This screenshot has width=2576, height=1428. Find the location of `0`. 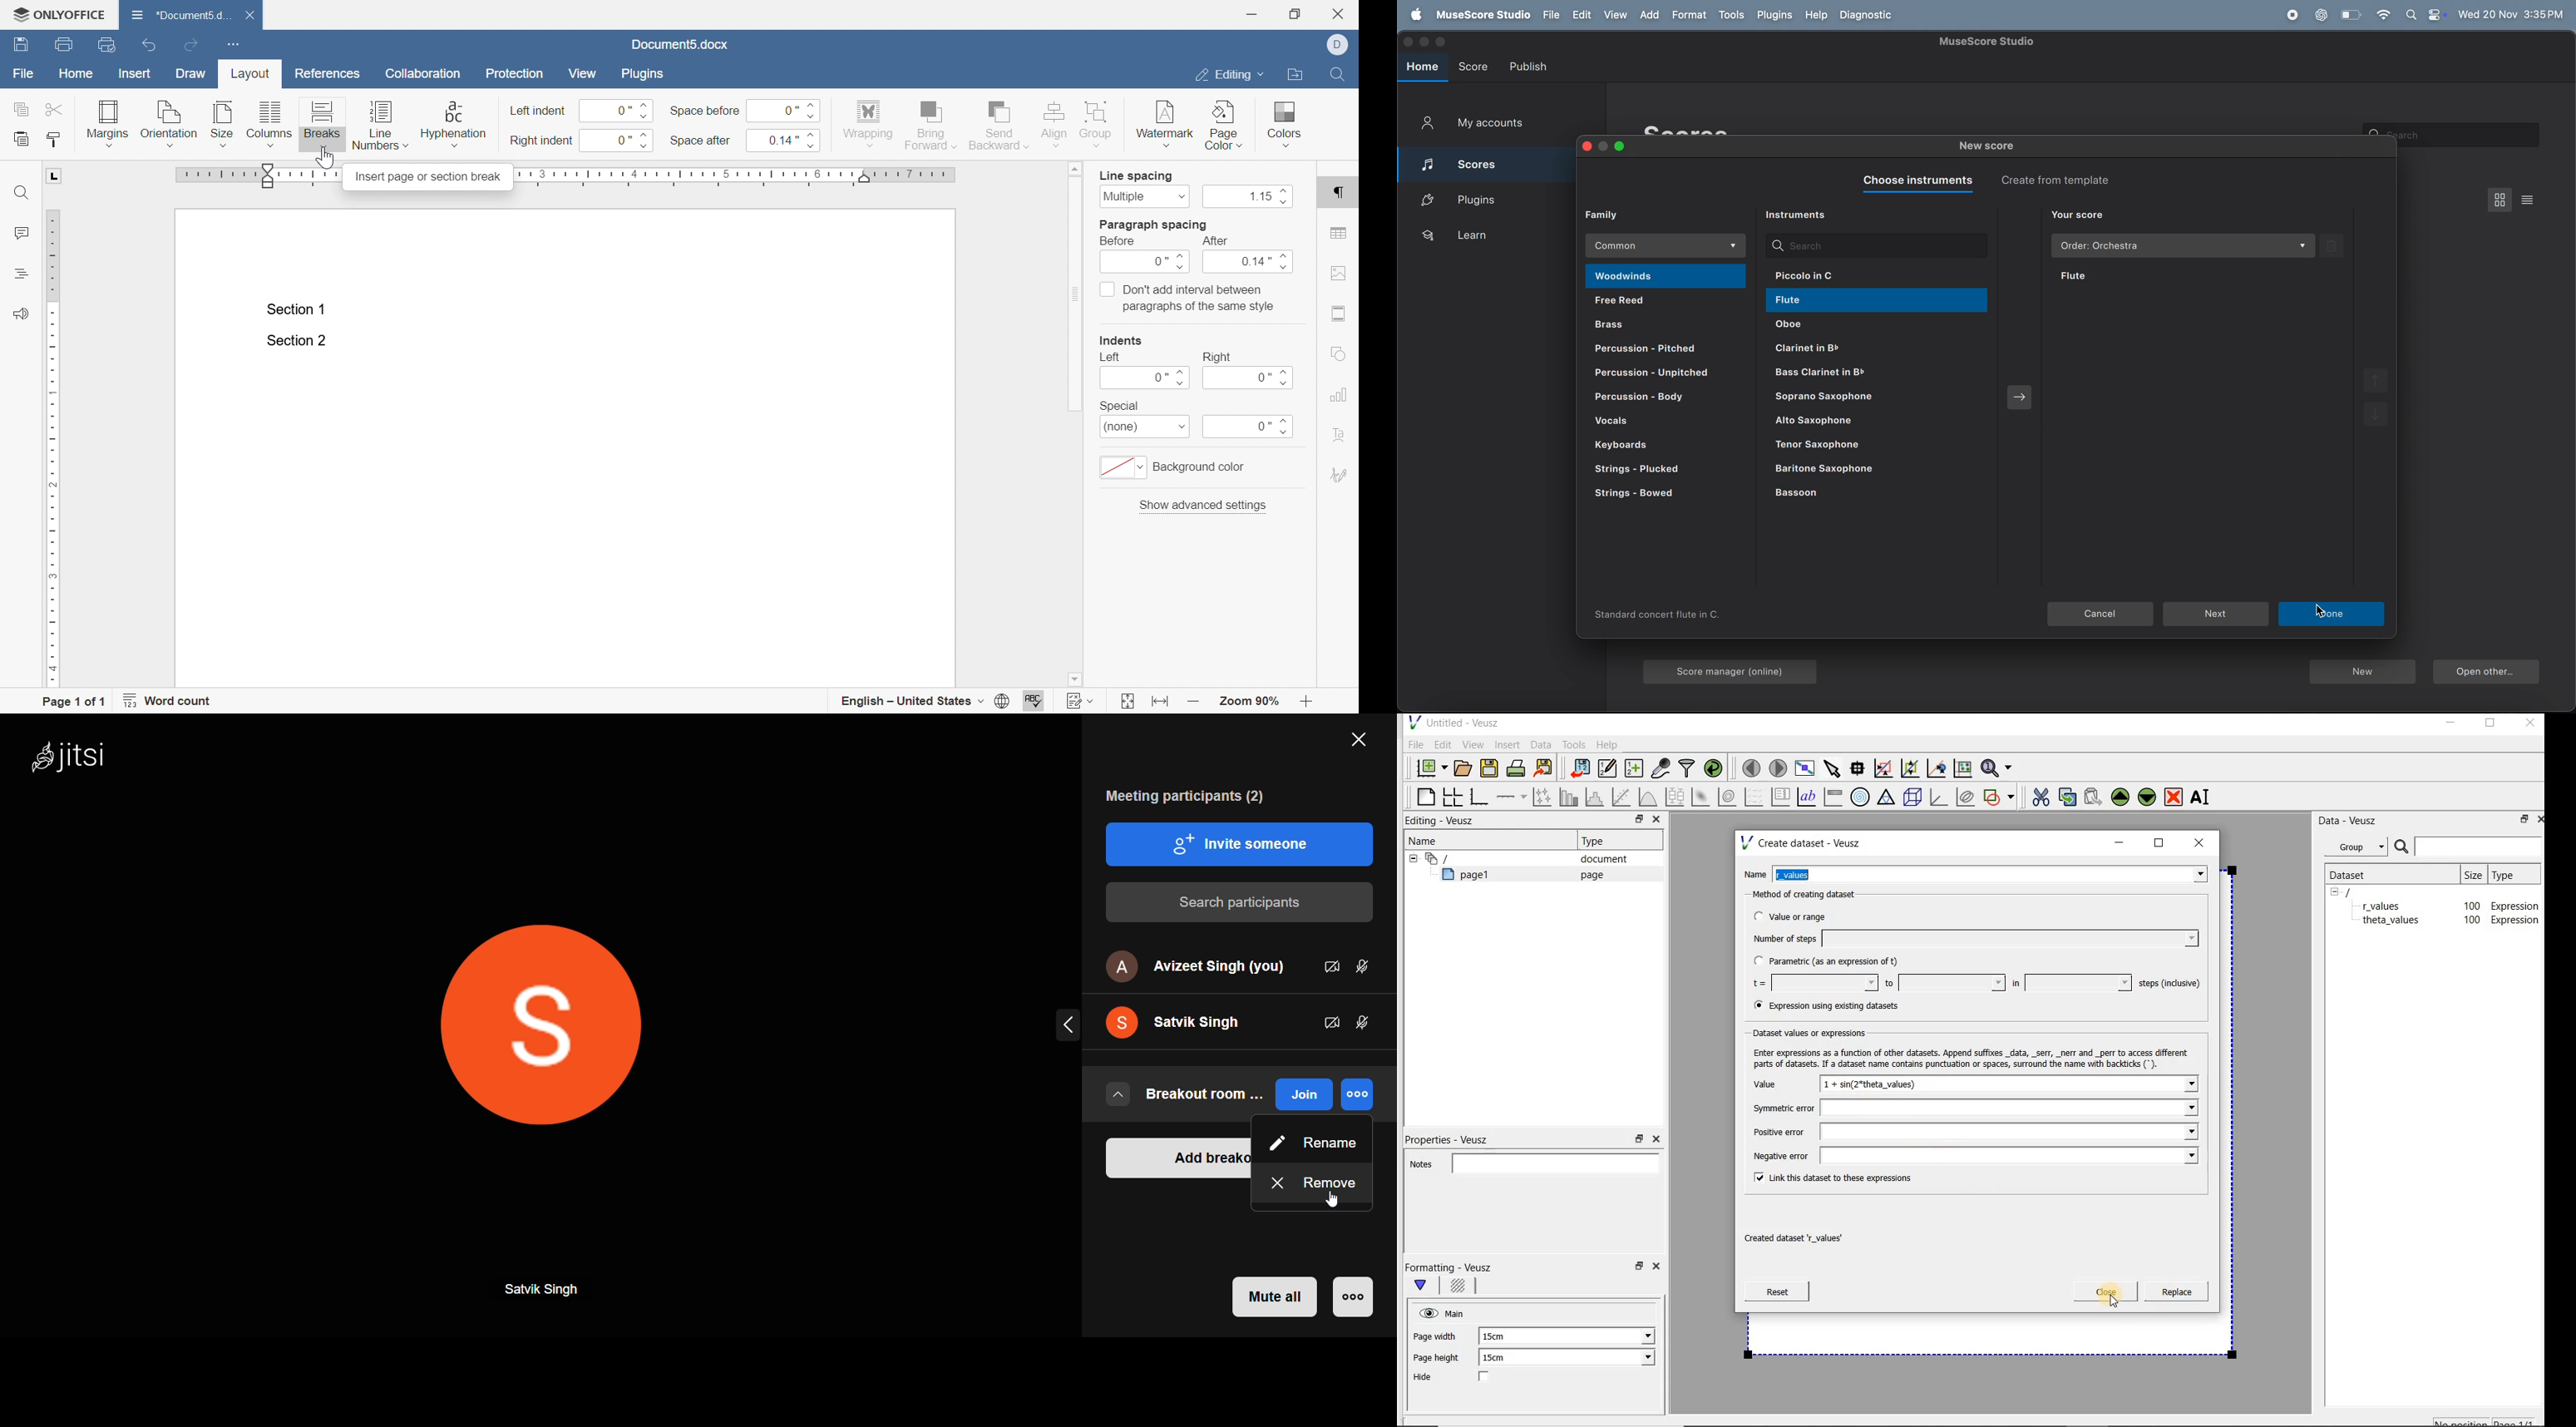

0 is located at coordinates (619, 110).